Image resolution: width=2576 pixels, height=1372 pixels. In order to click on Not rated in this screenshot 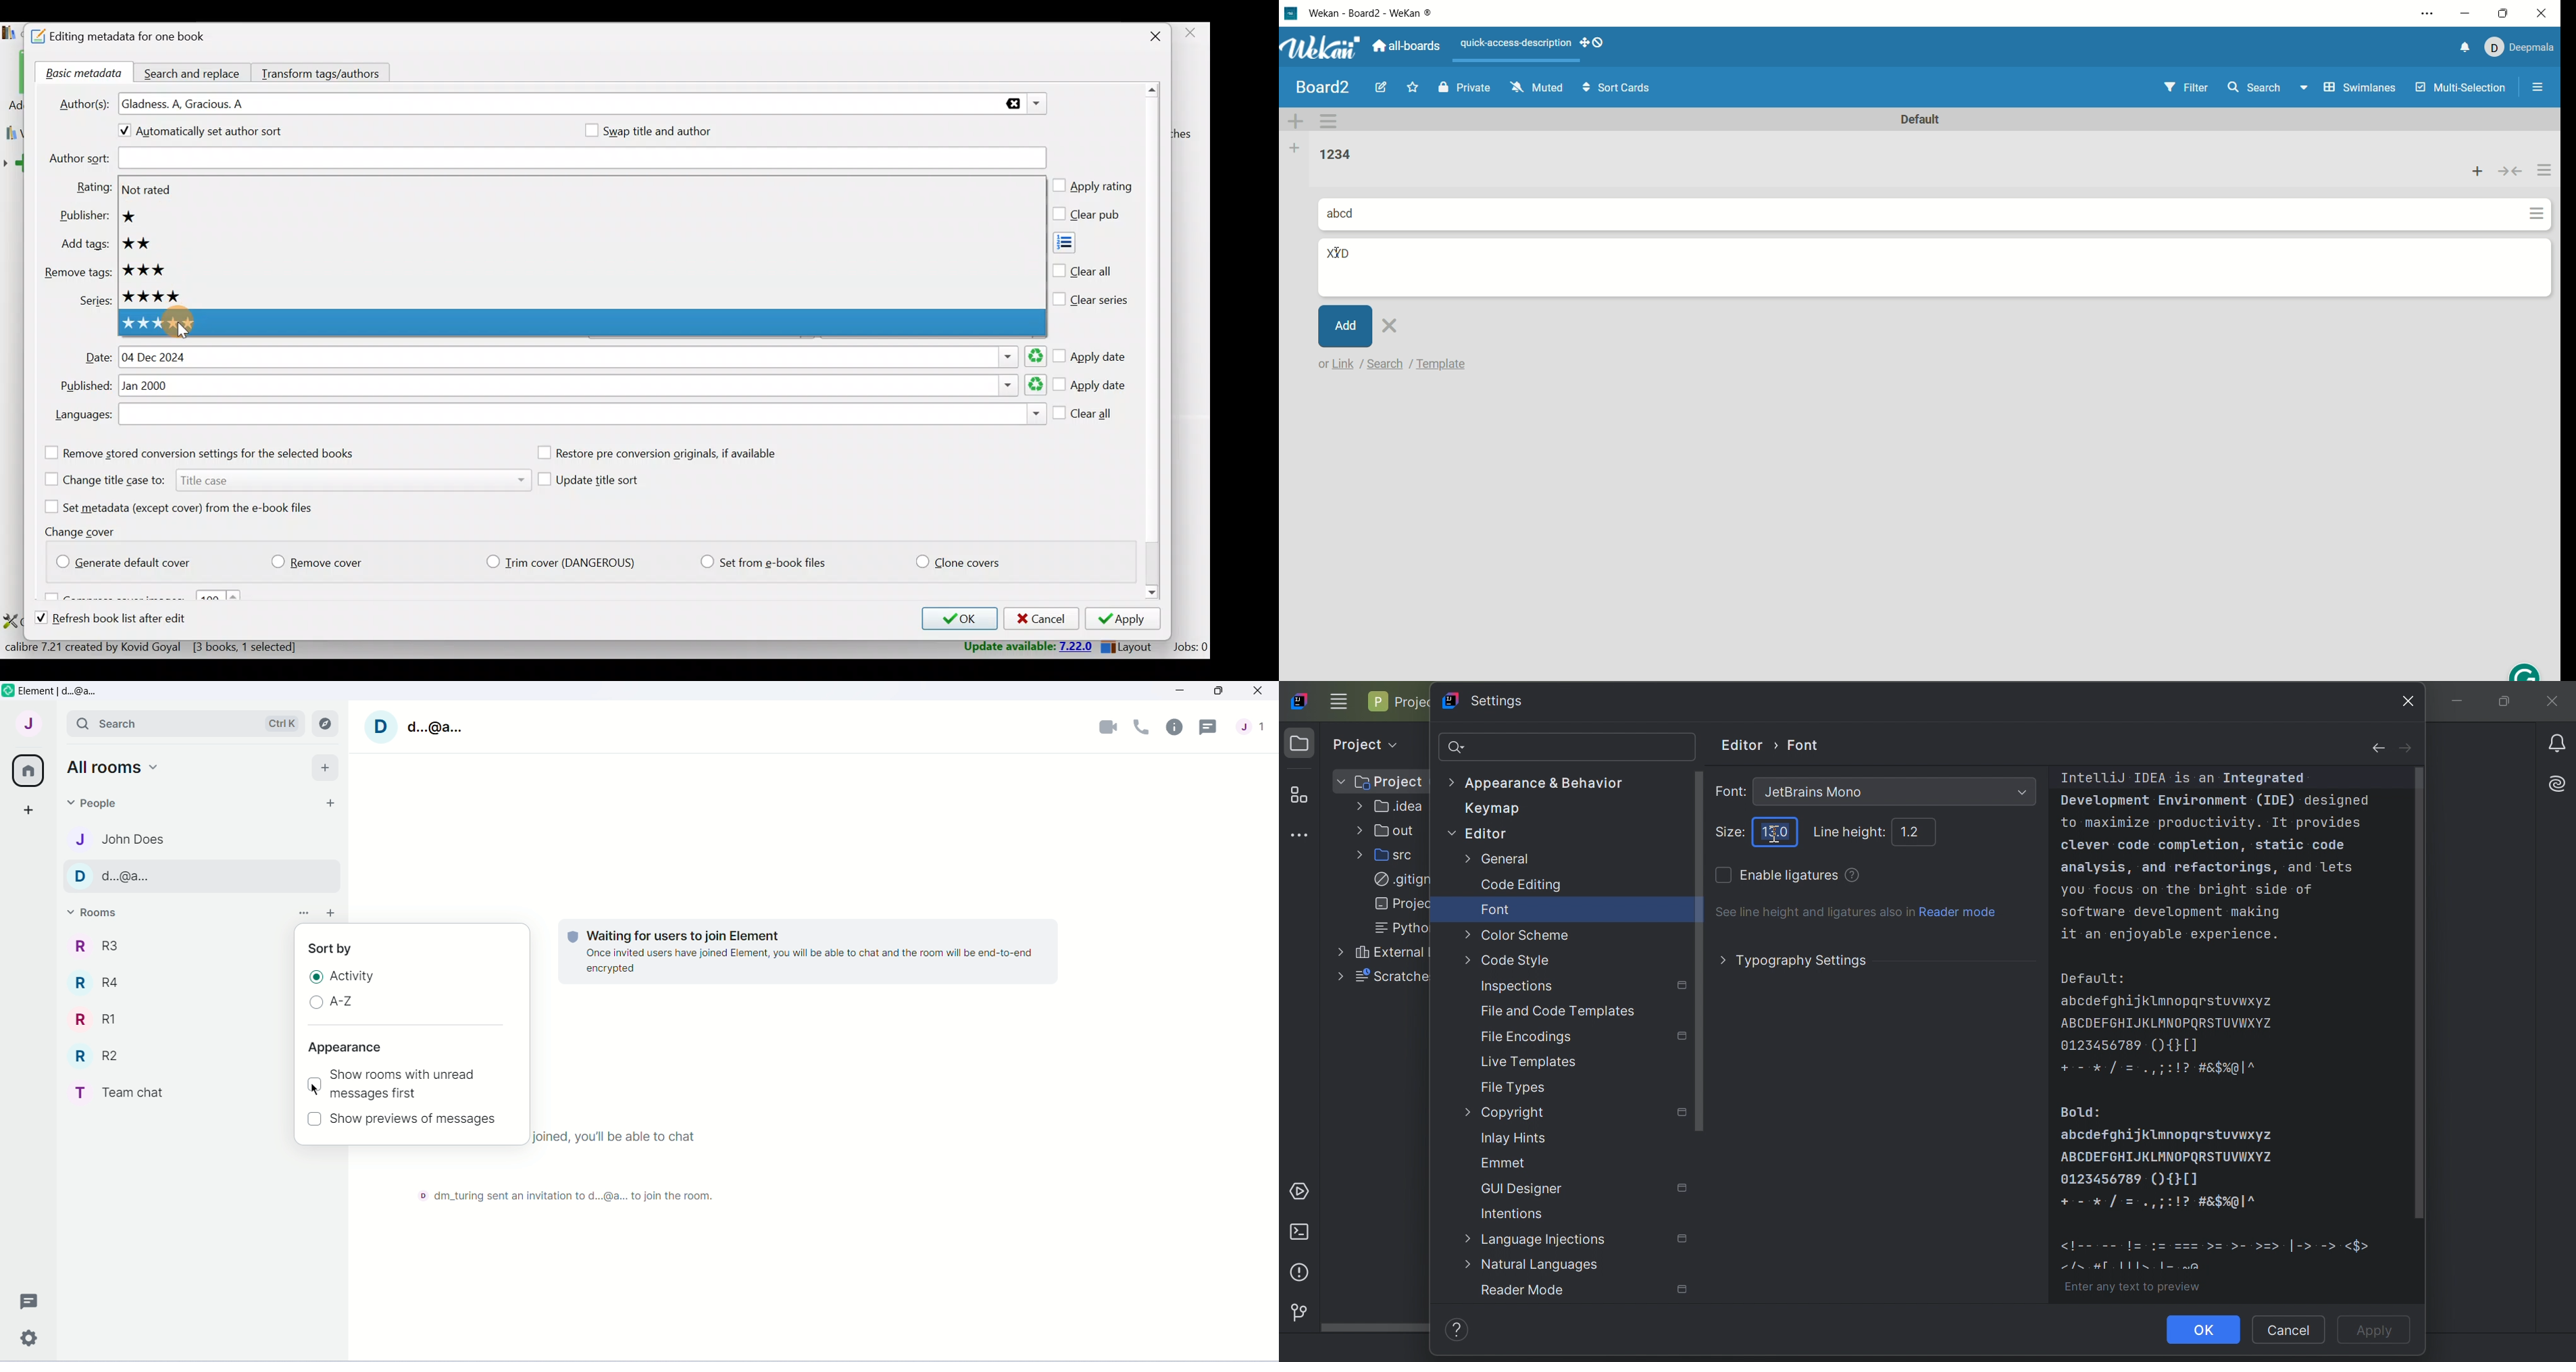, I will do `click(154, 187)`.